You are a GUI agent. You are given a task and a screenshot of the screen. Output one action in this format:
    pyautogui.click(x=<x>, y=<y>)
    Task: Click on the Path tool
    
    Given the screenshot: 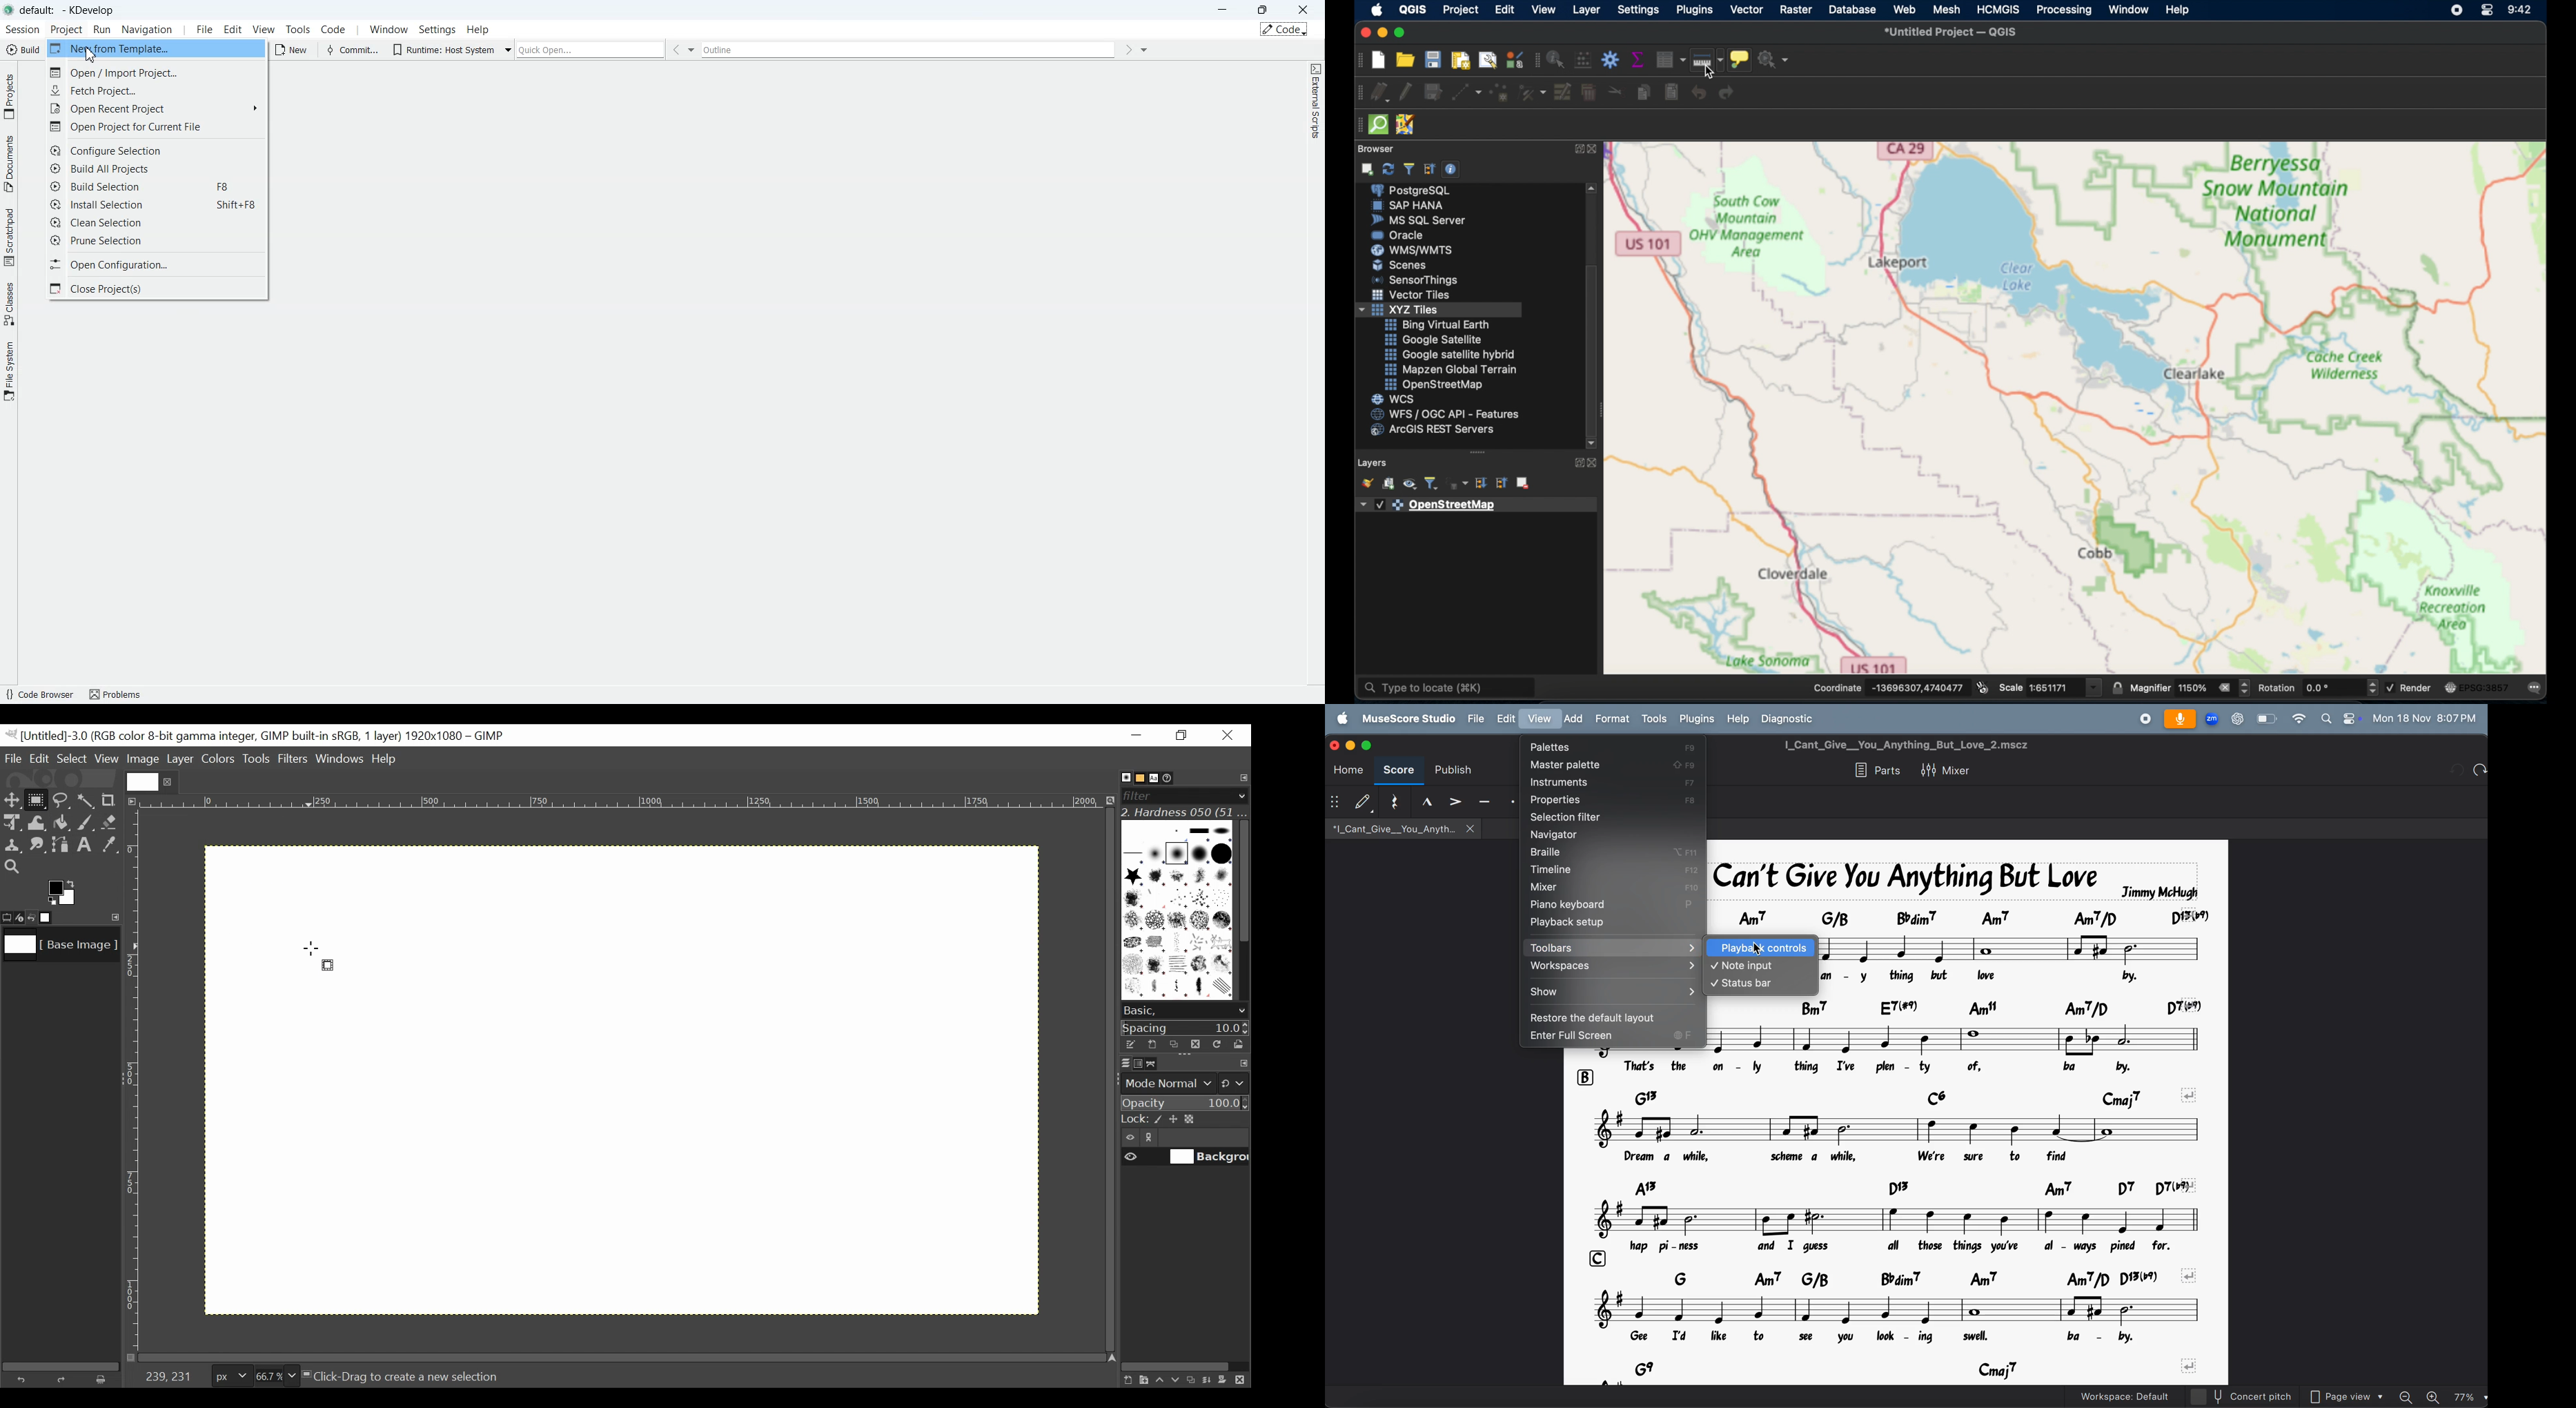 What is the action you would take?
    pyautogui.click(x=62, y=845)
    